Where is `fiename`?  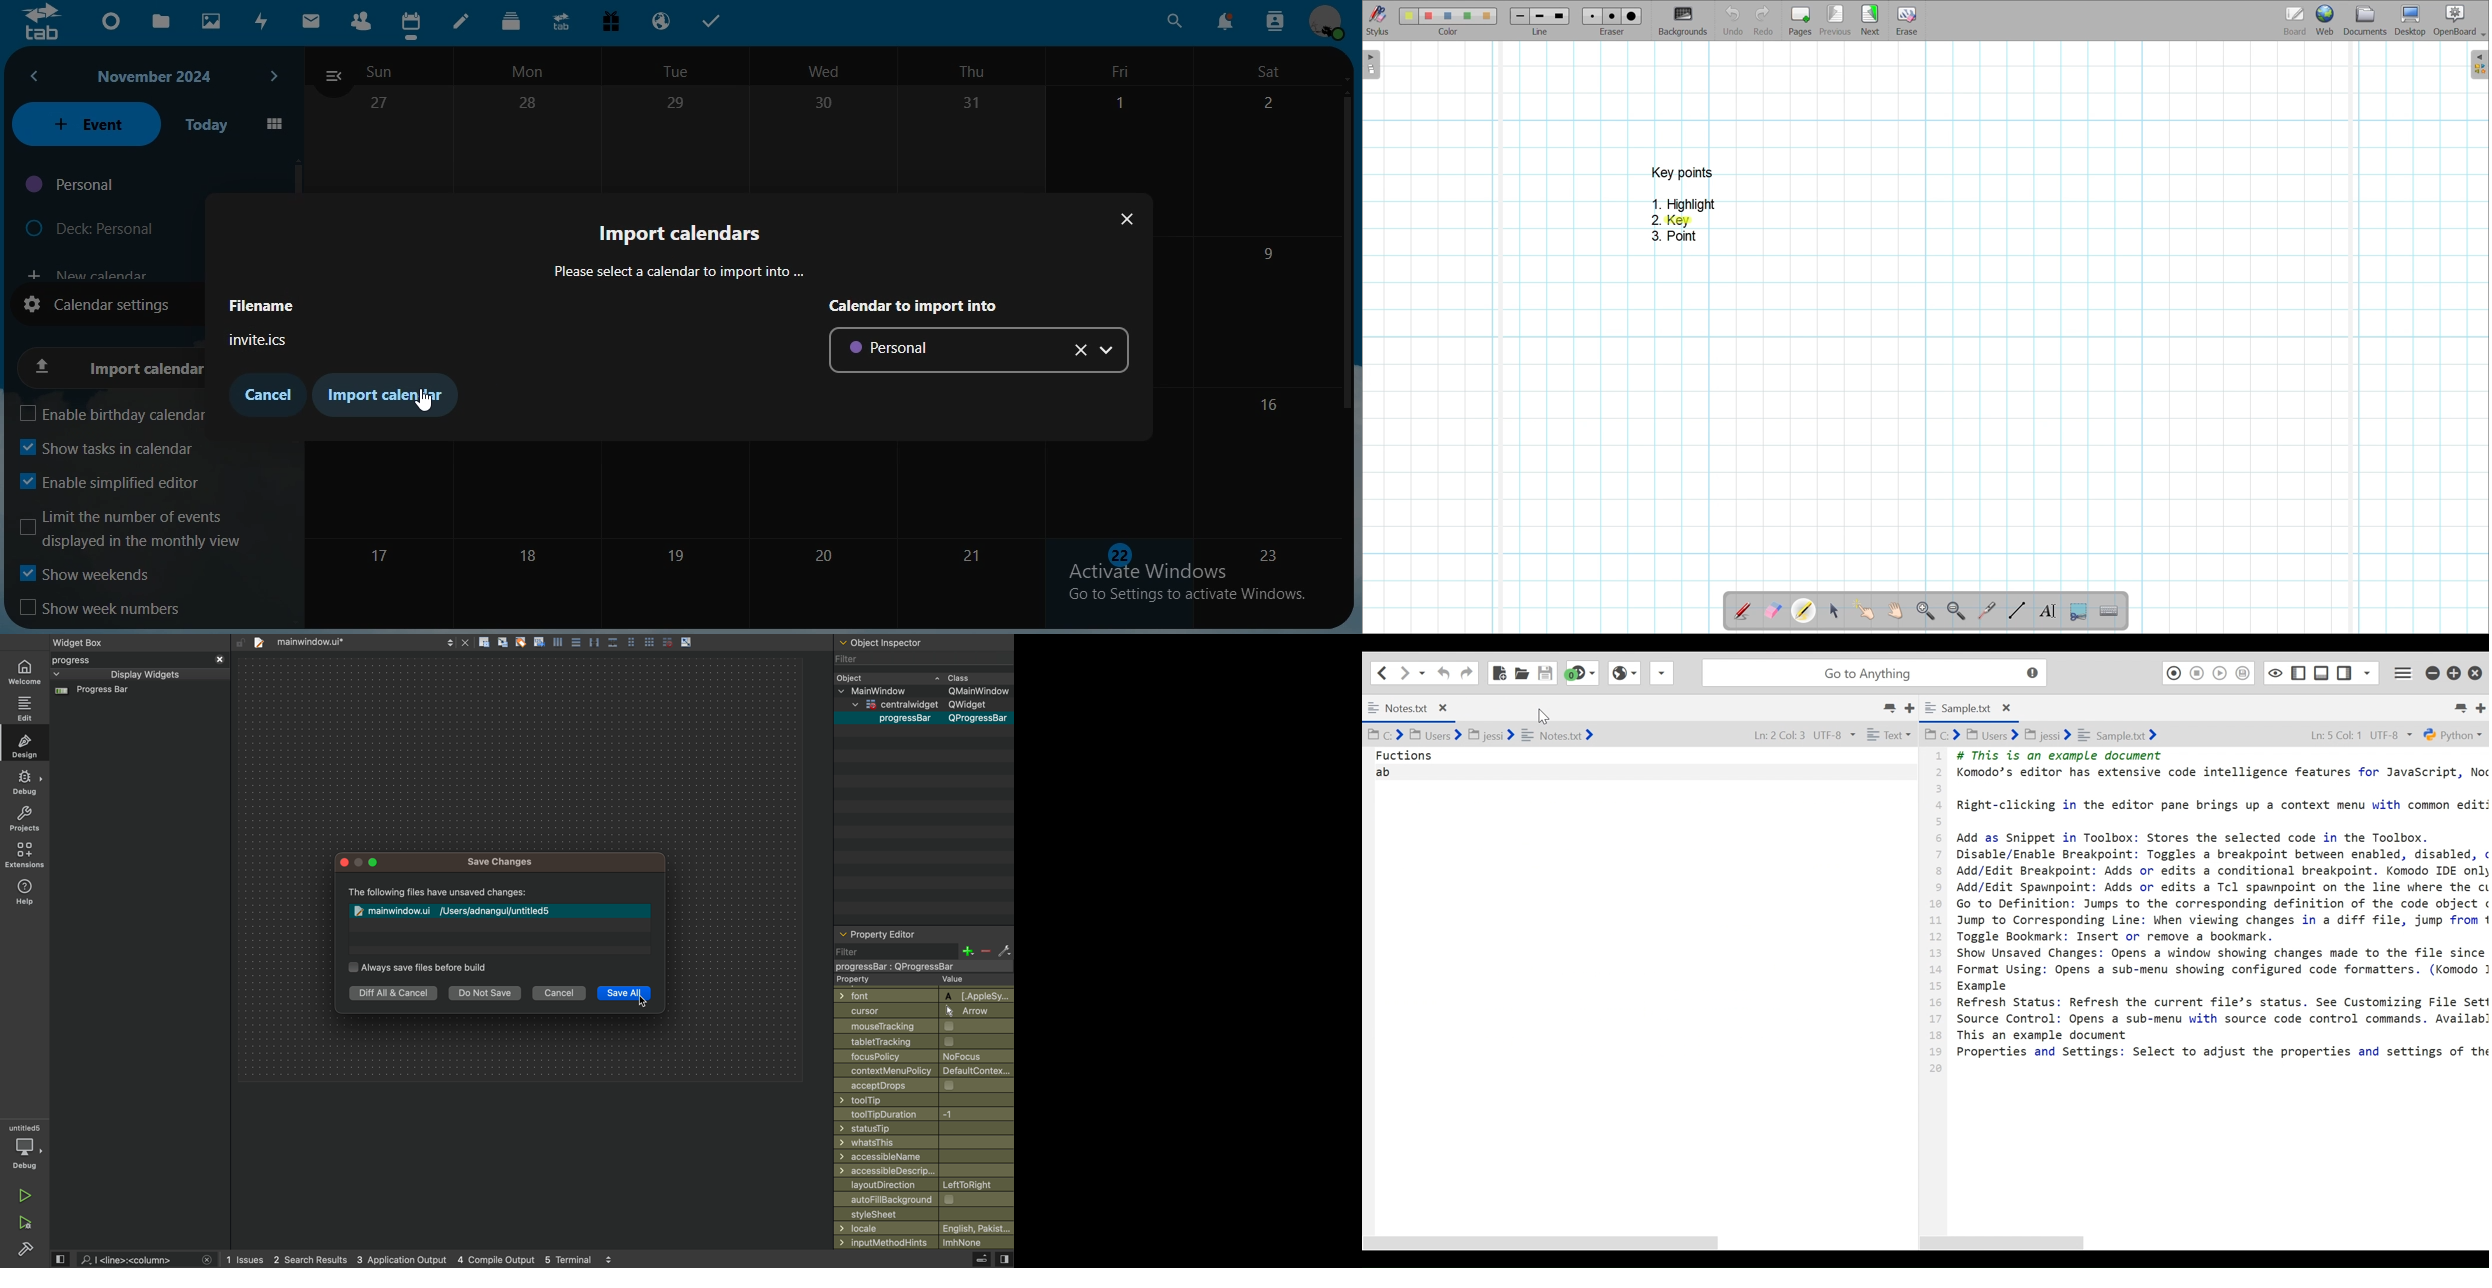
fiename is located at coordinates (260, 306).